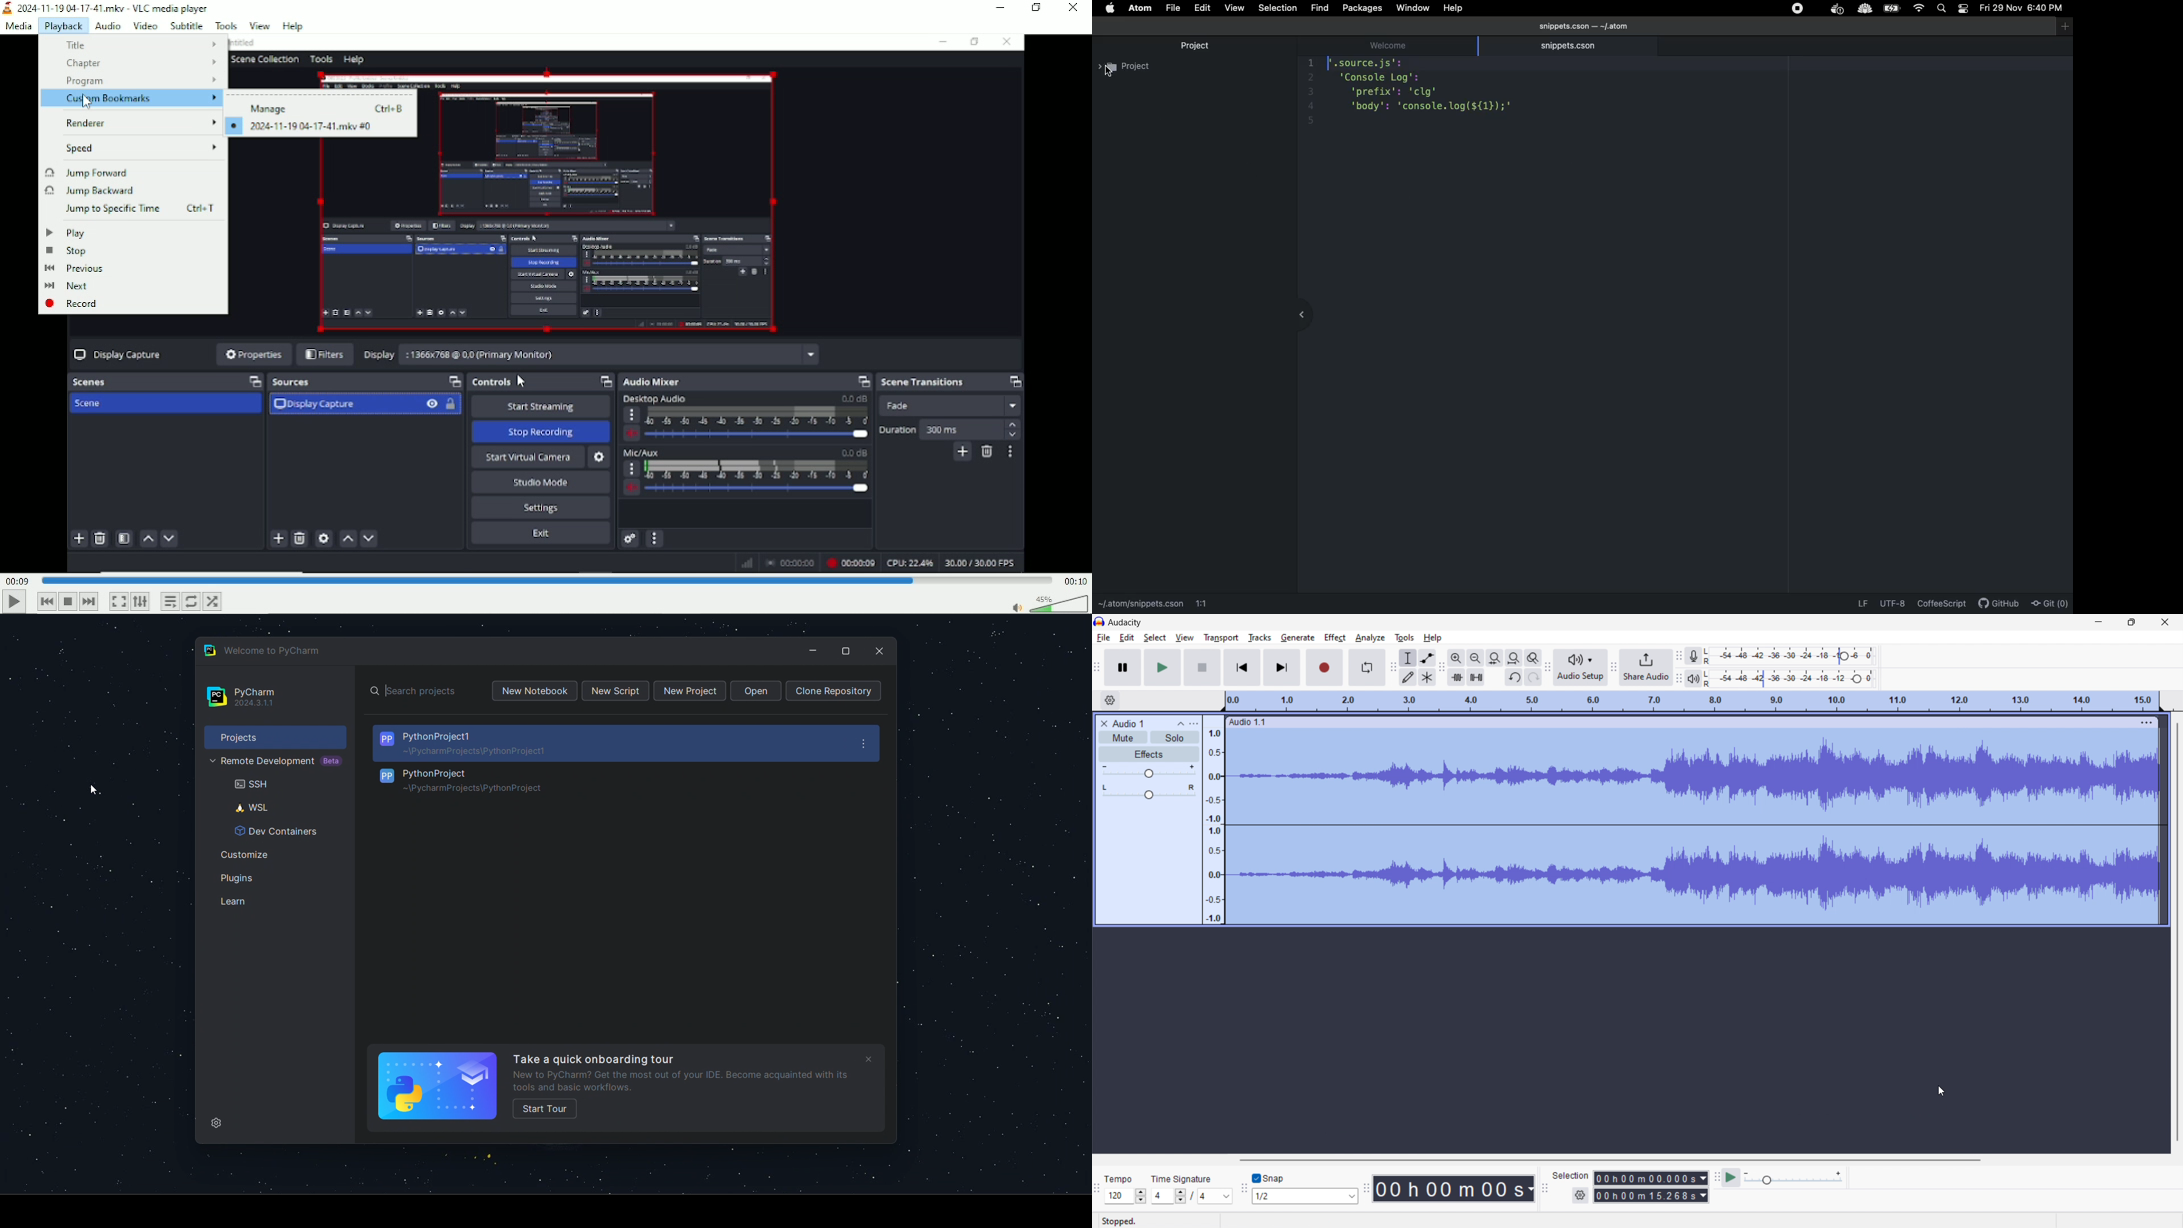 This screenshot has width=2184, height=1232. I want to click on Project, so click(1194, 66).